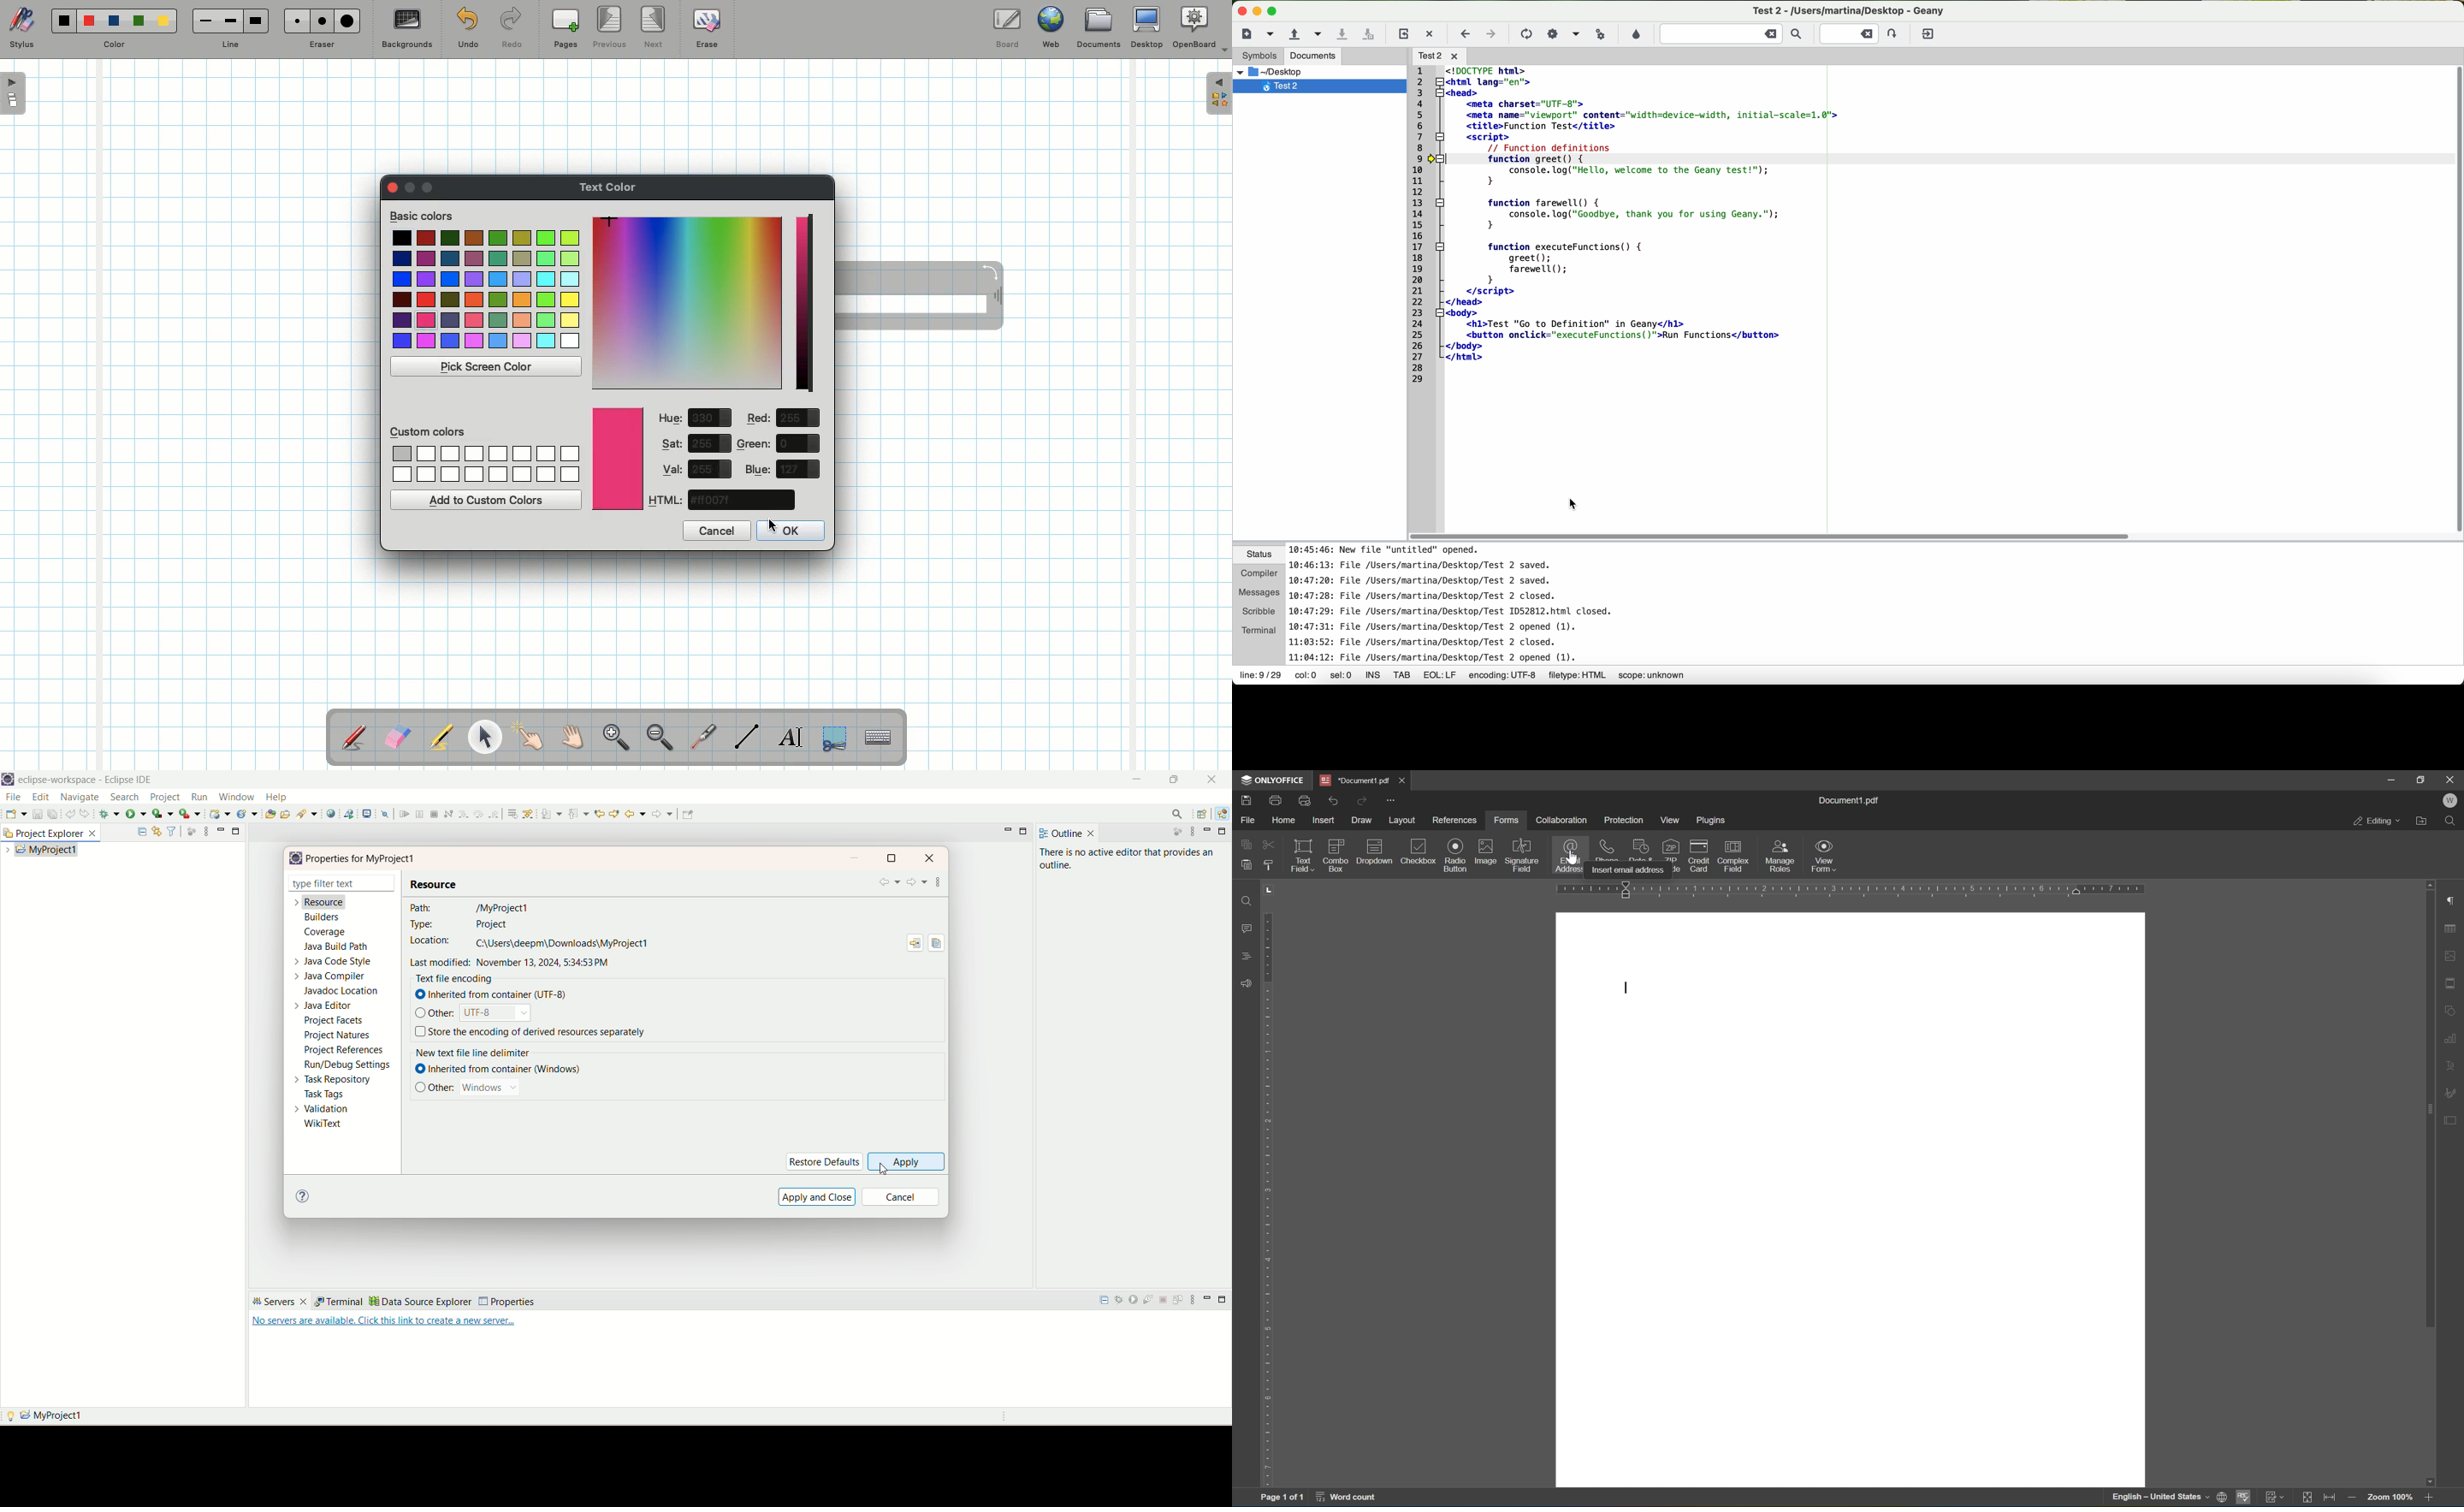 This screenshot has width=2464, height=1512. I want to click on Link to create a new server..., so click(384, 1323).